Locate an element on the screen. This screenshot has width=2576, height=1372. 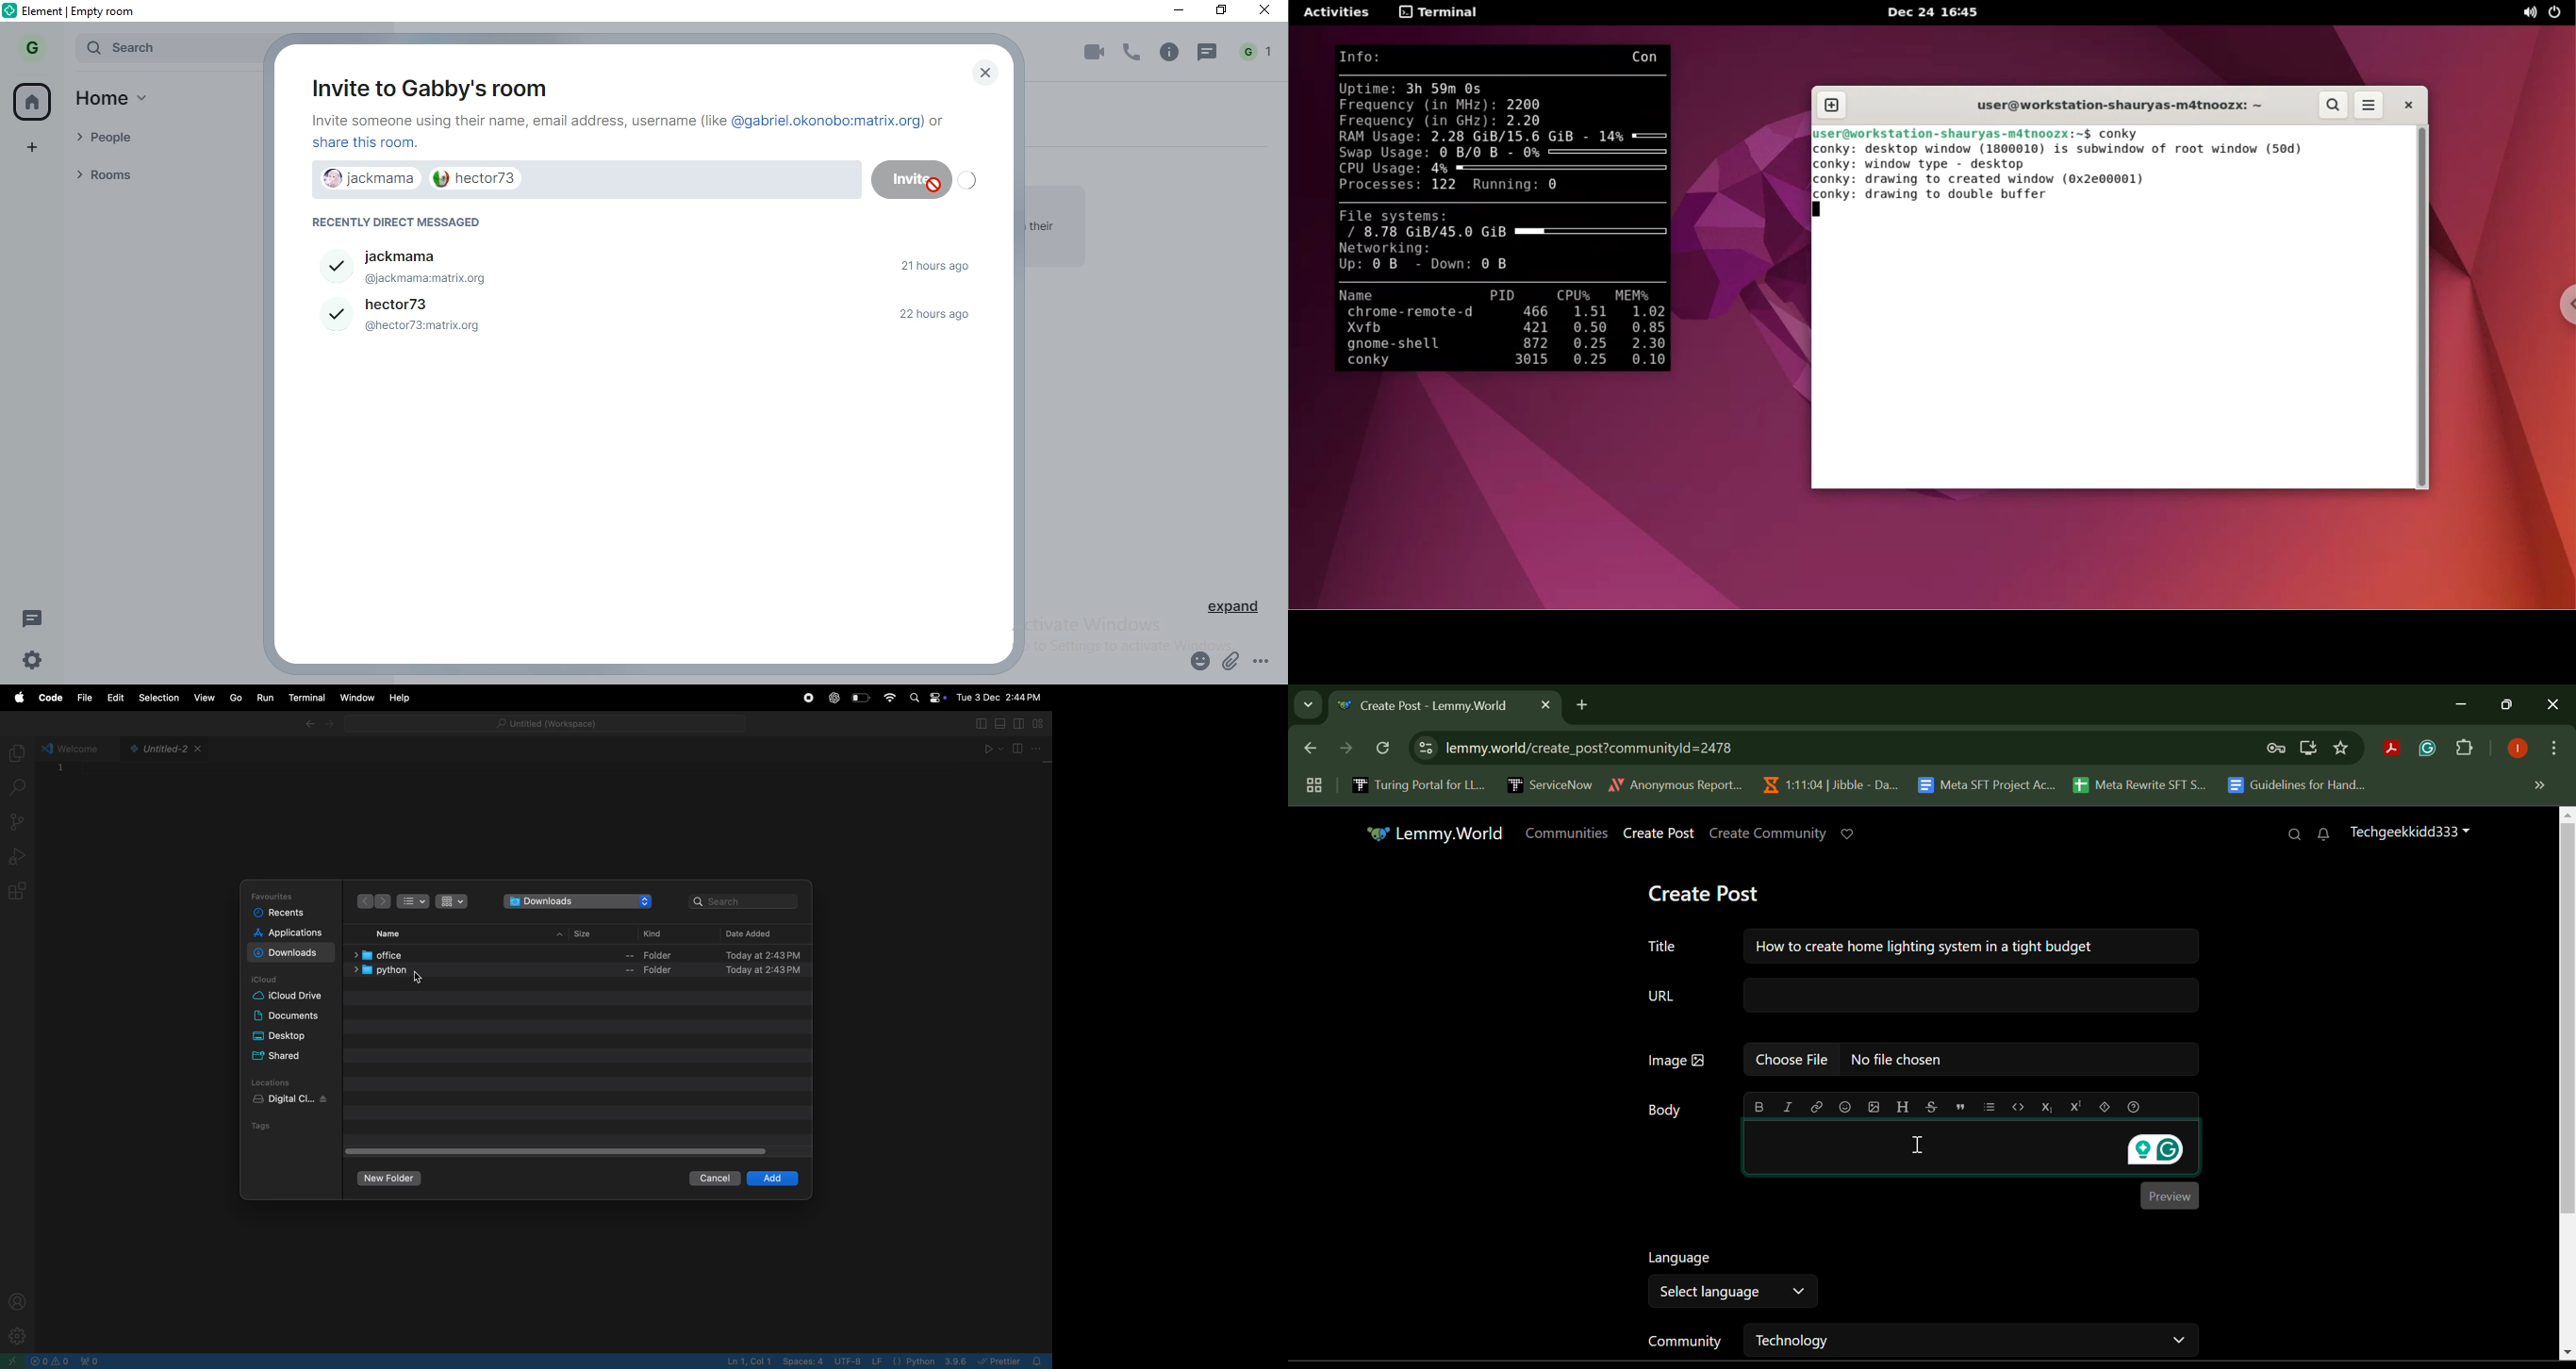
cancel is located at coordinates (715, 1177).